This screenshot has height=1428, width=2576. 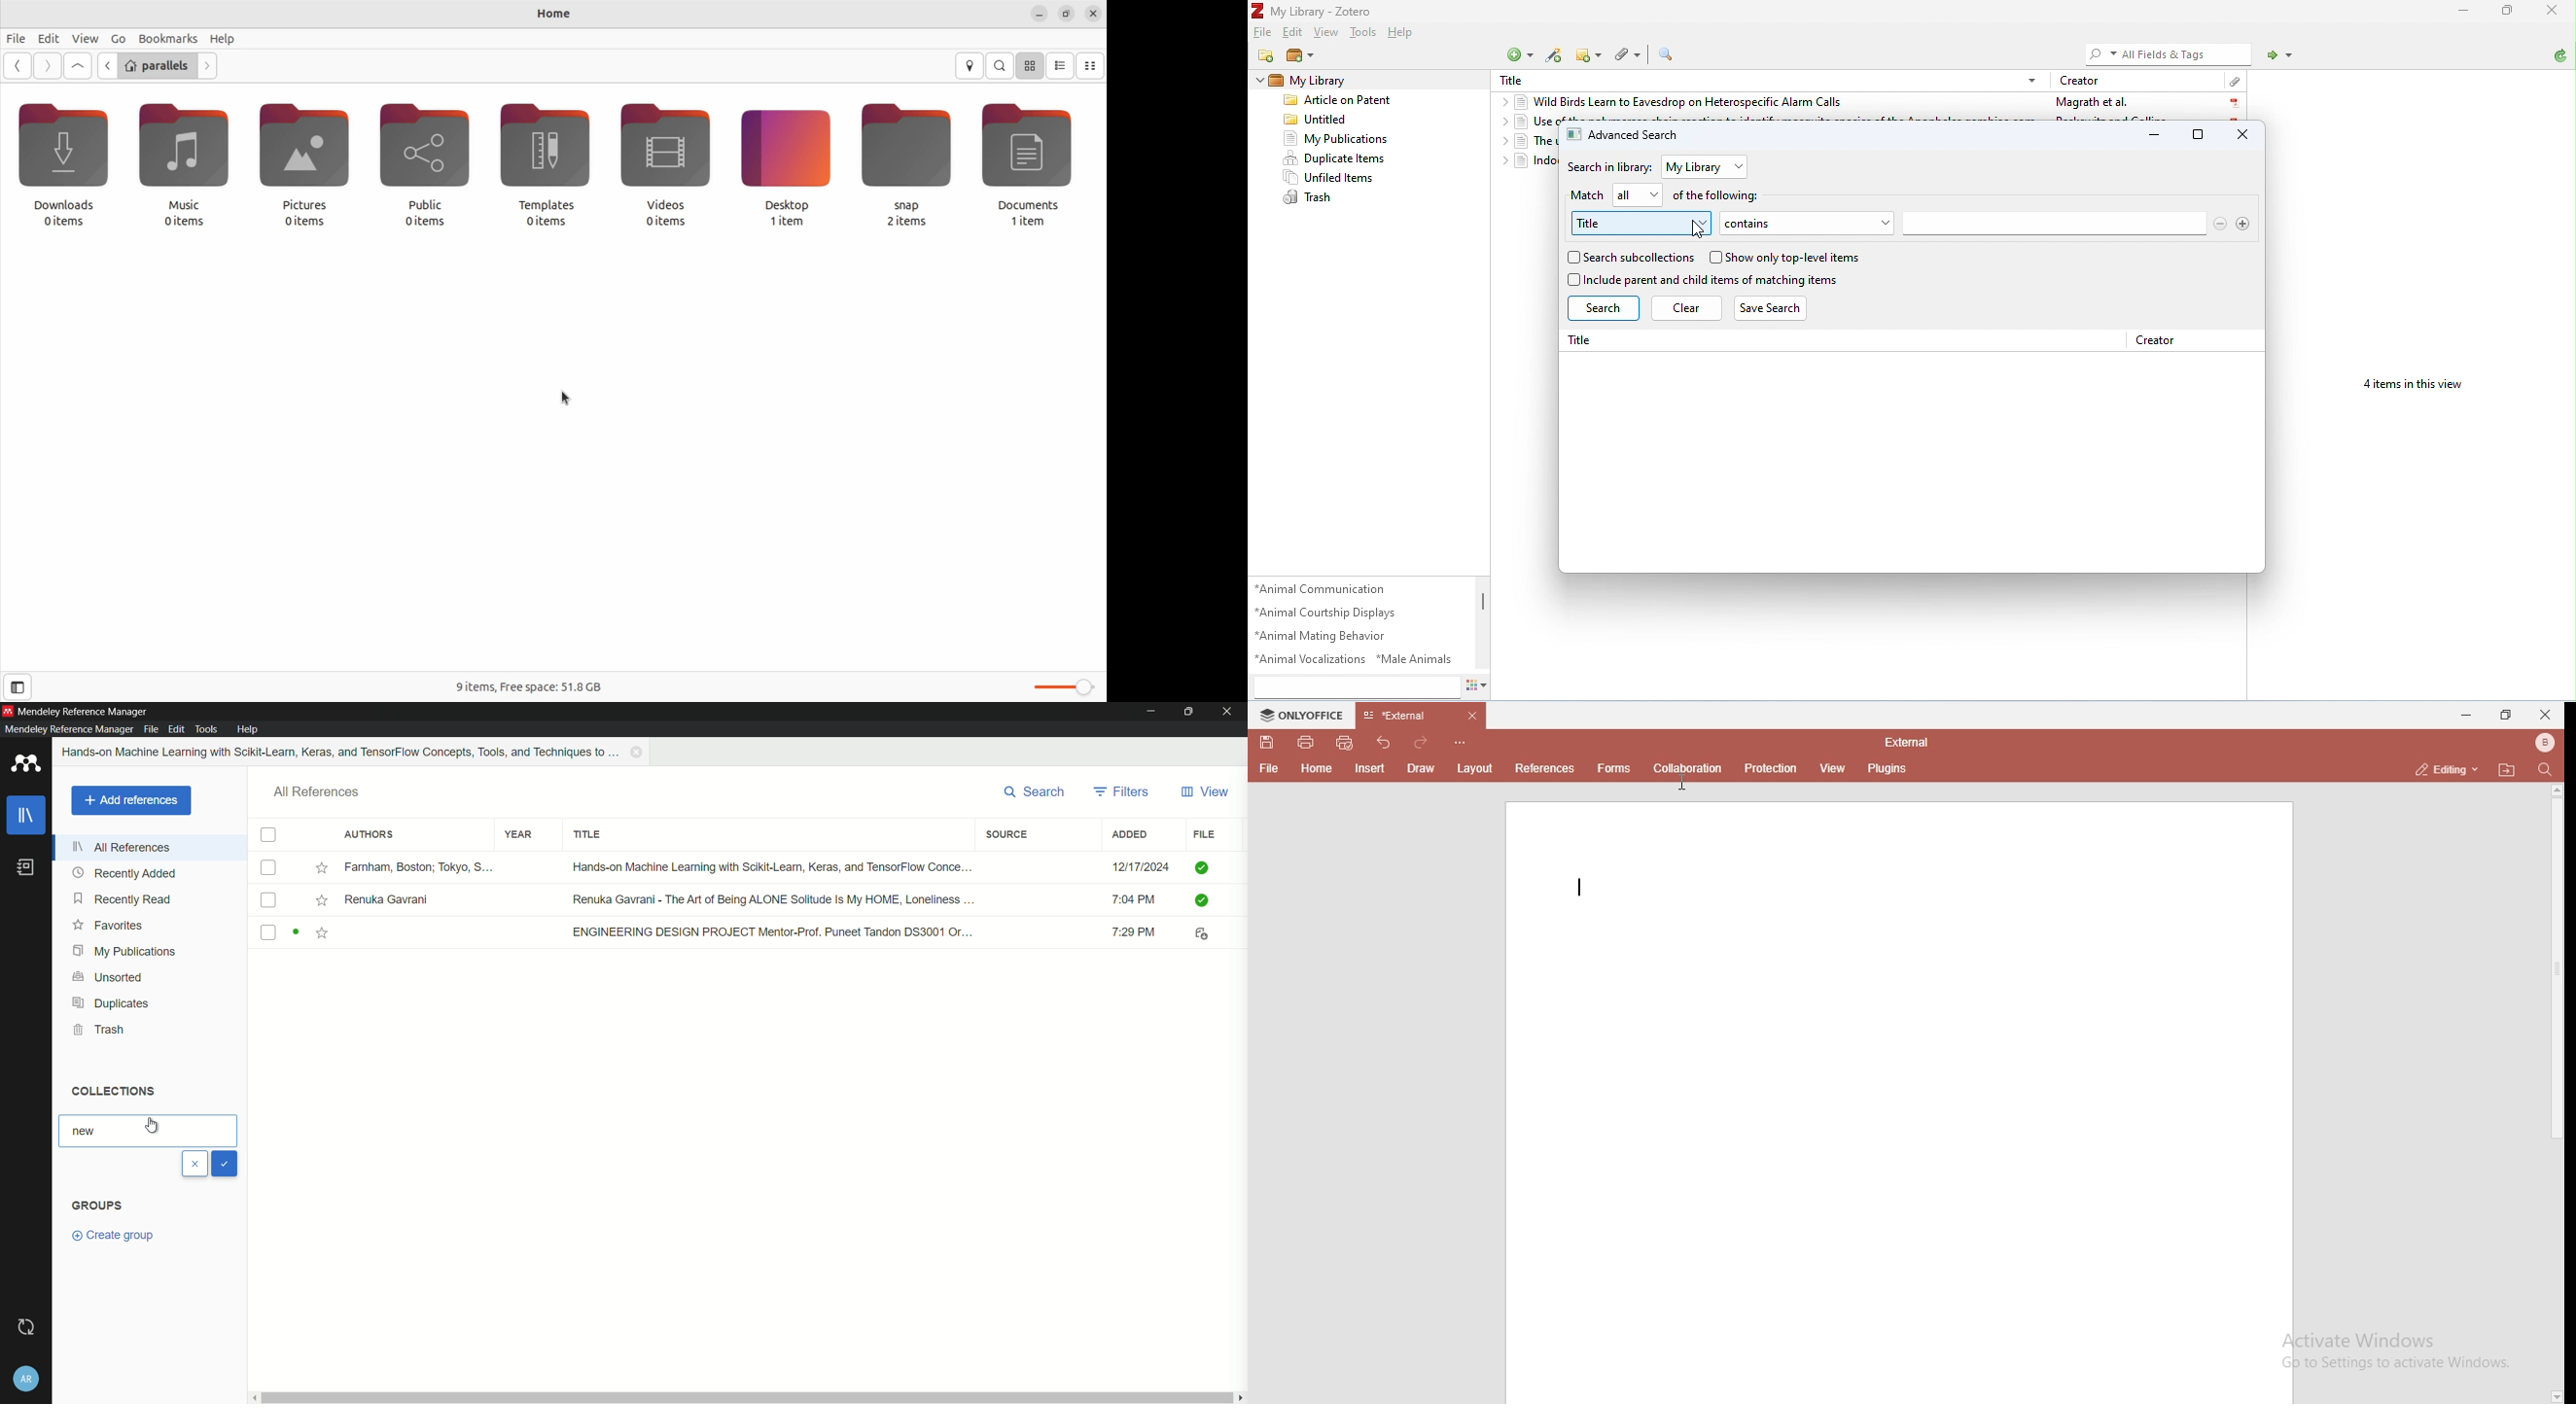 I want to click on filters, so click(x=1121, y=792).